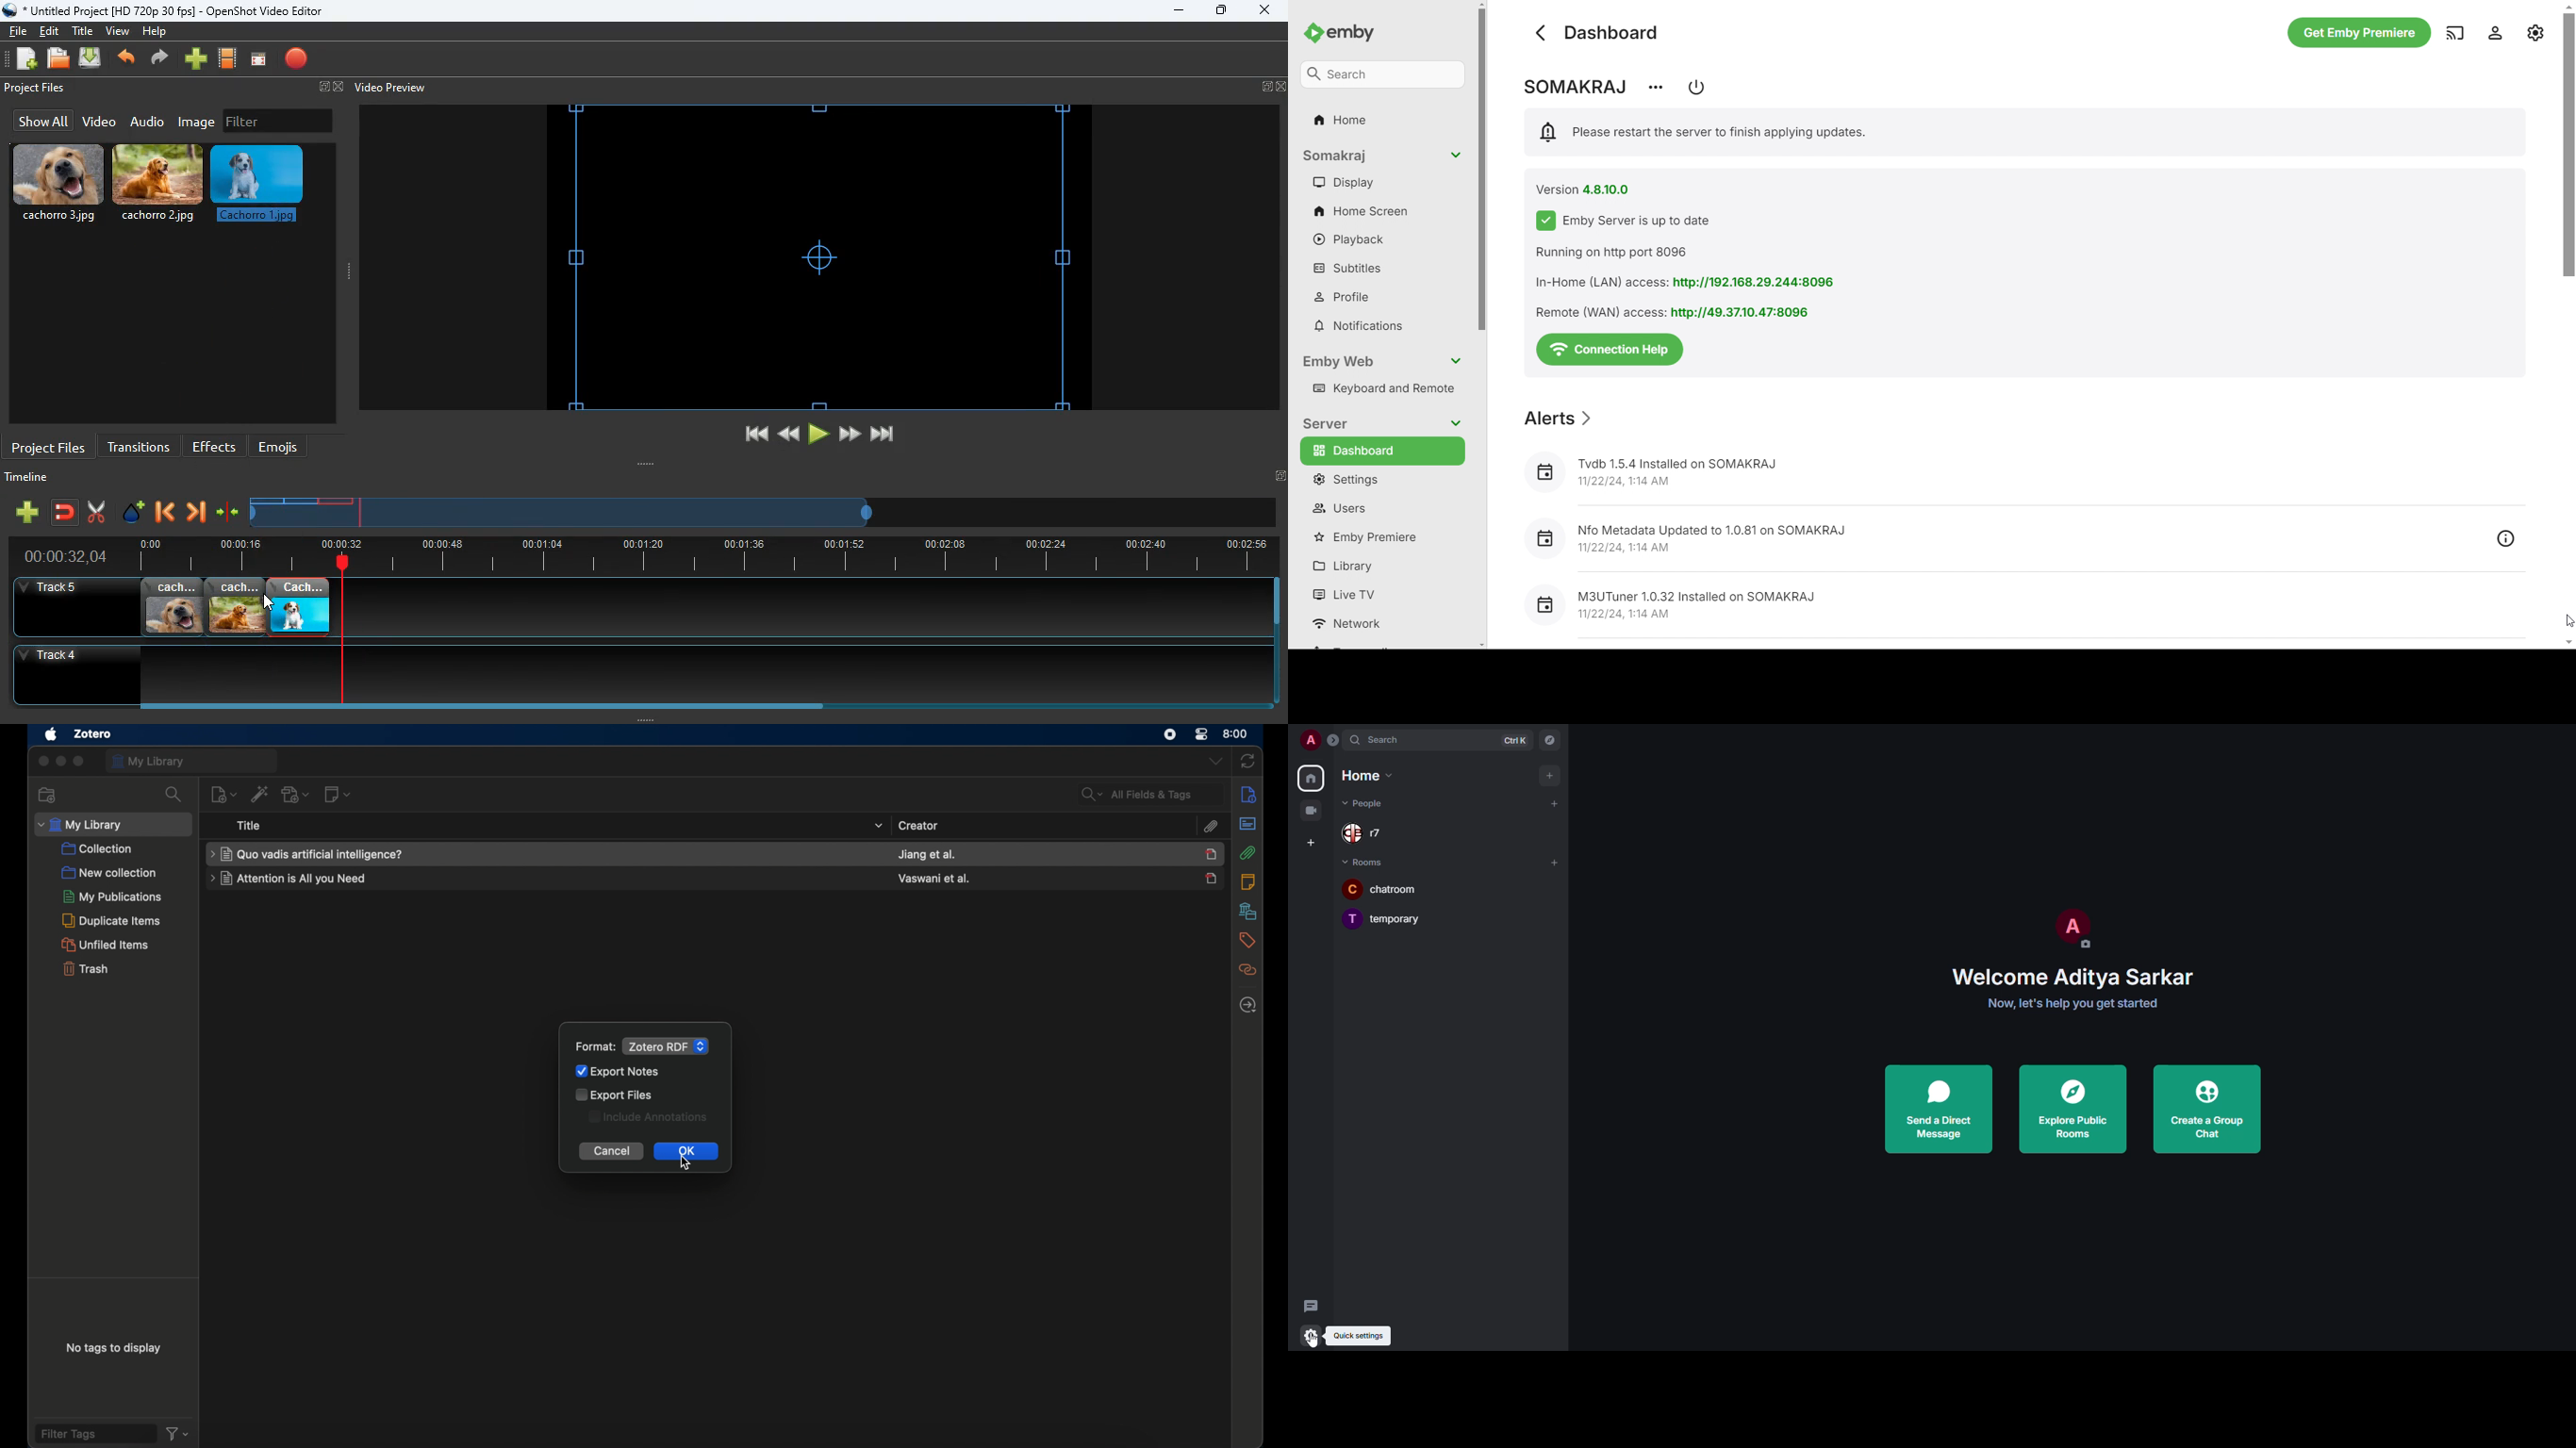 The width and height of the screenshot is (2576, 1456). Describe the element at coordinates (95, 1433) in the screenshot. I see `filter tags fields` at that location.